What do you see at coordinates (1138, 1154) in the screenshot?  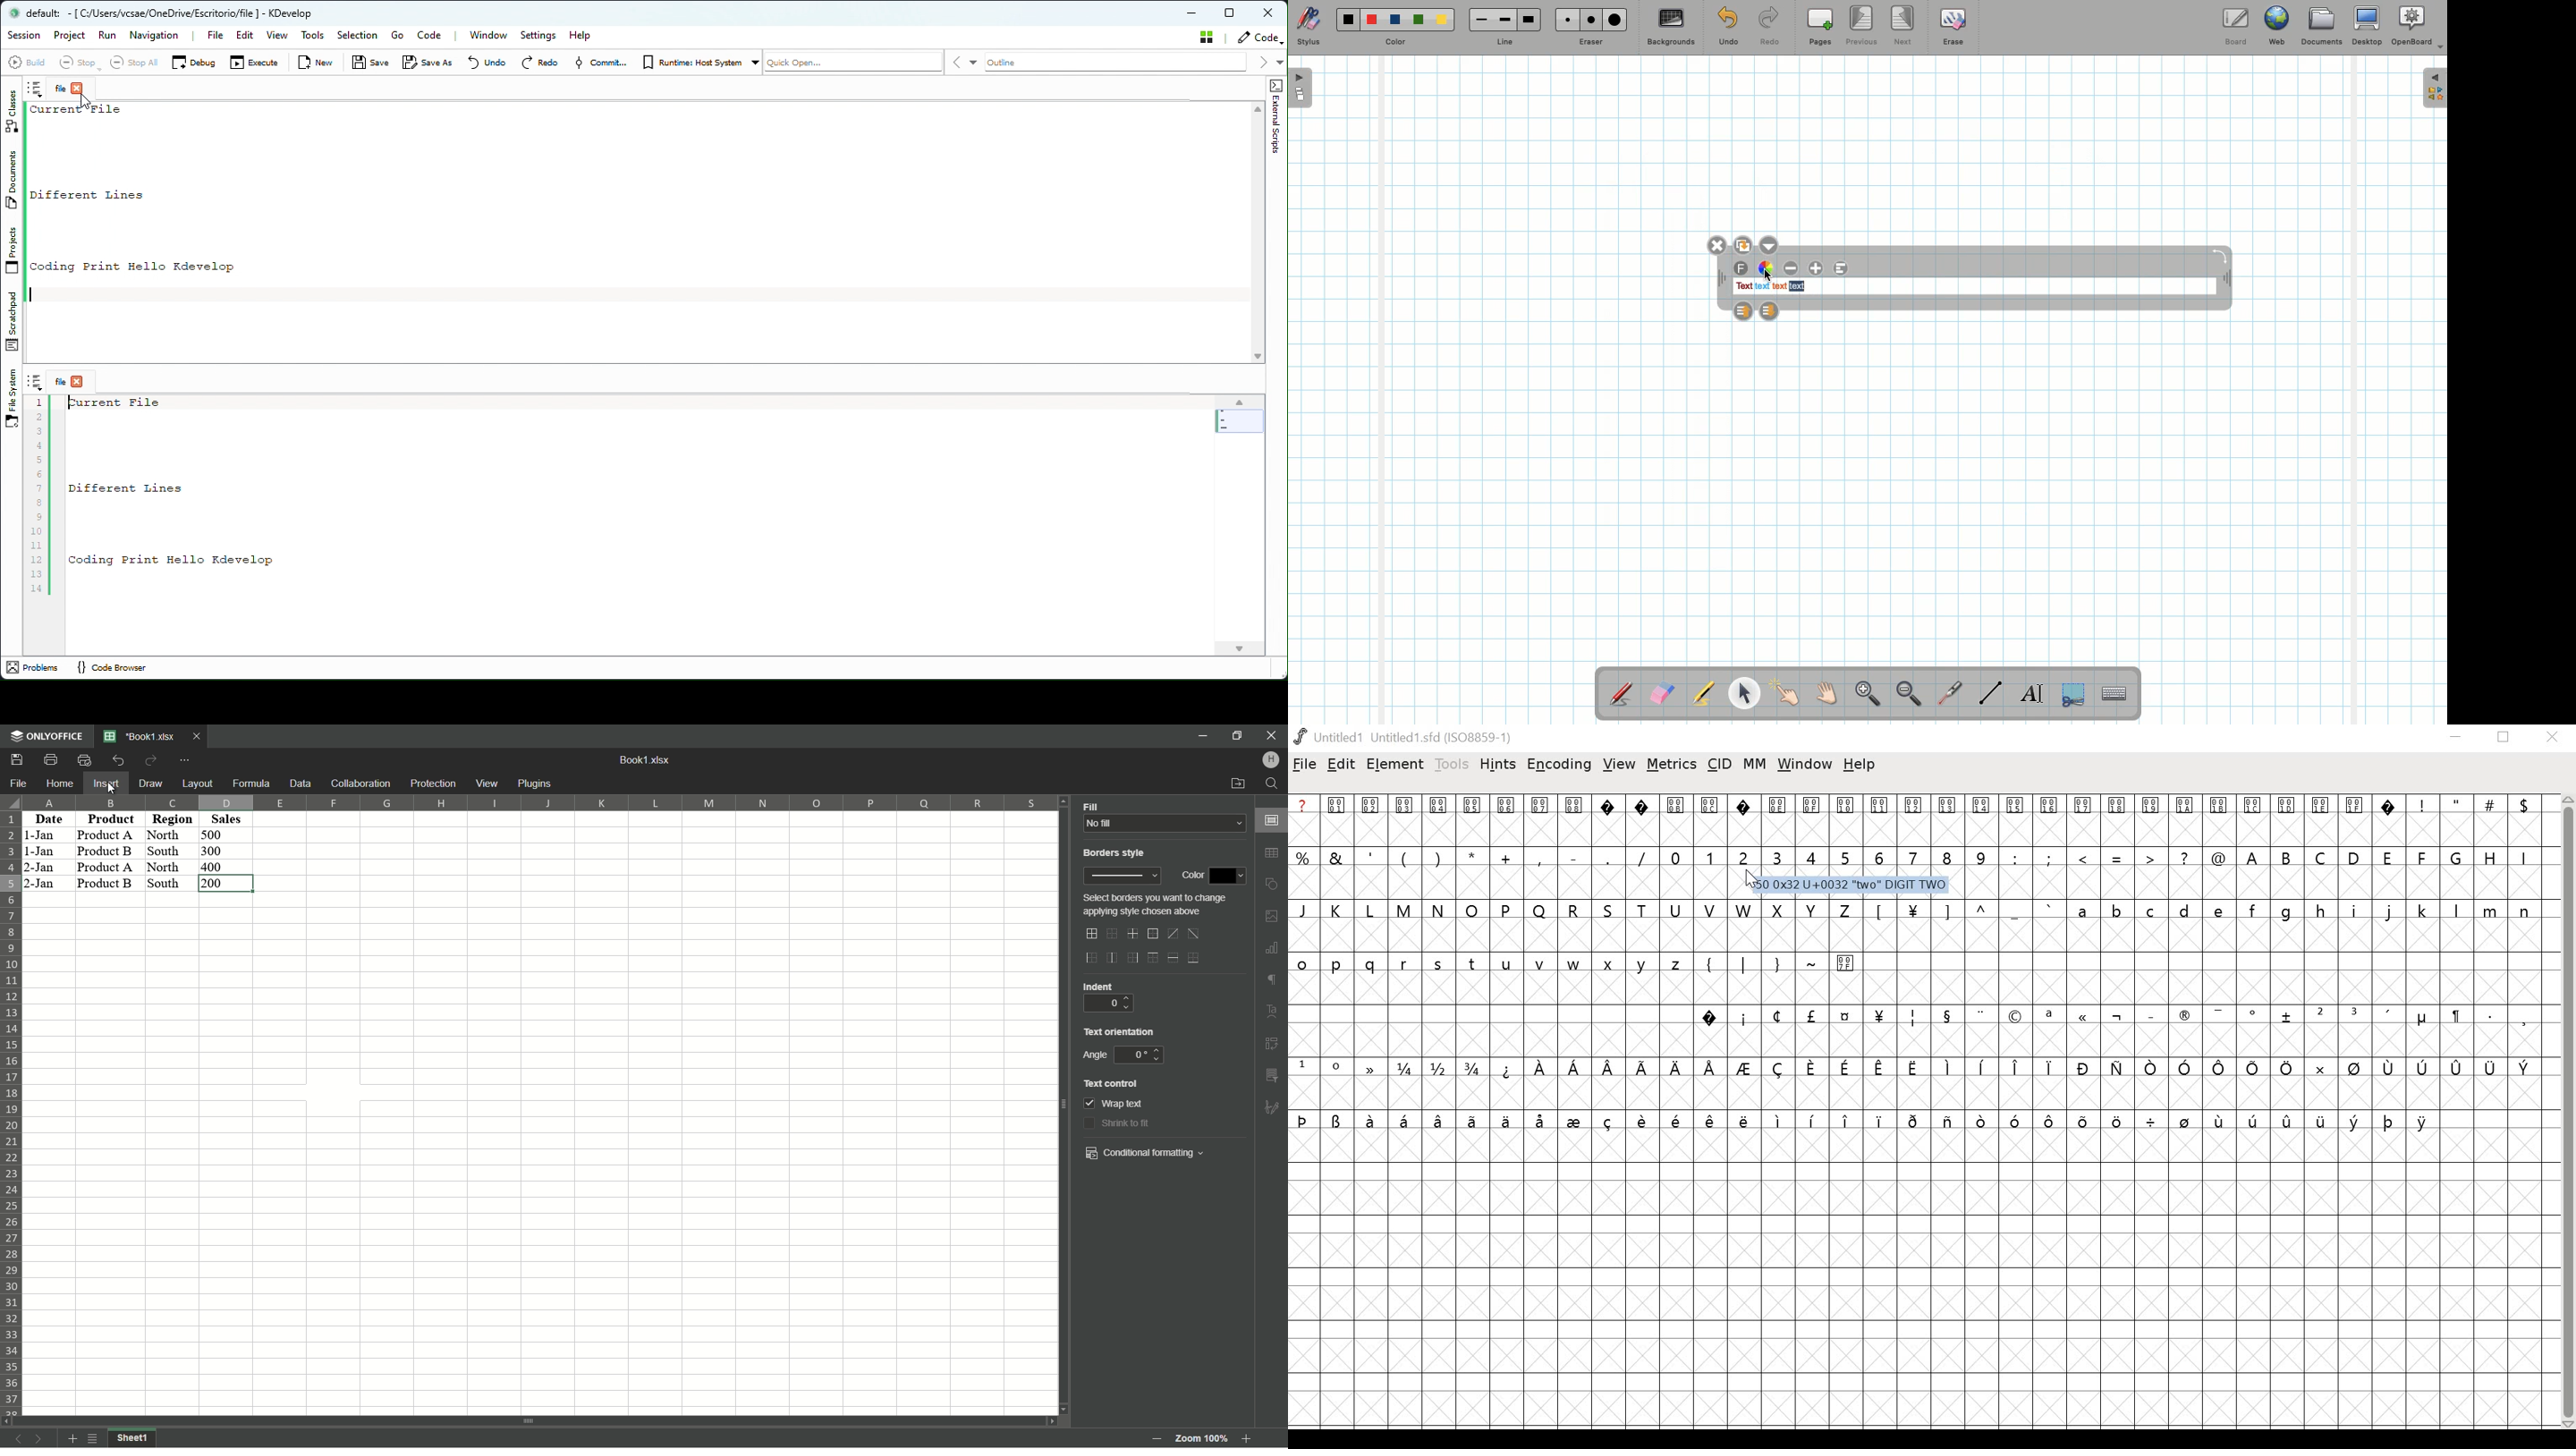 I see `conditional formatting` at bounding box center [1138, 1154].